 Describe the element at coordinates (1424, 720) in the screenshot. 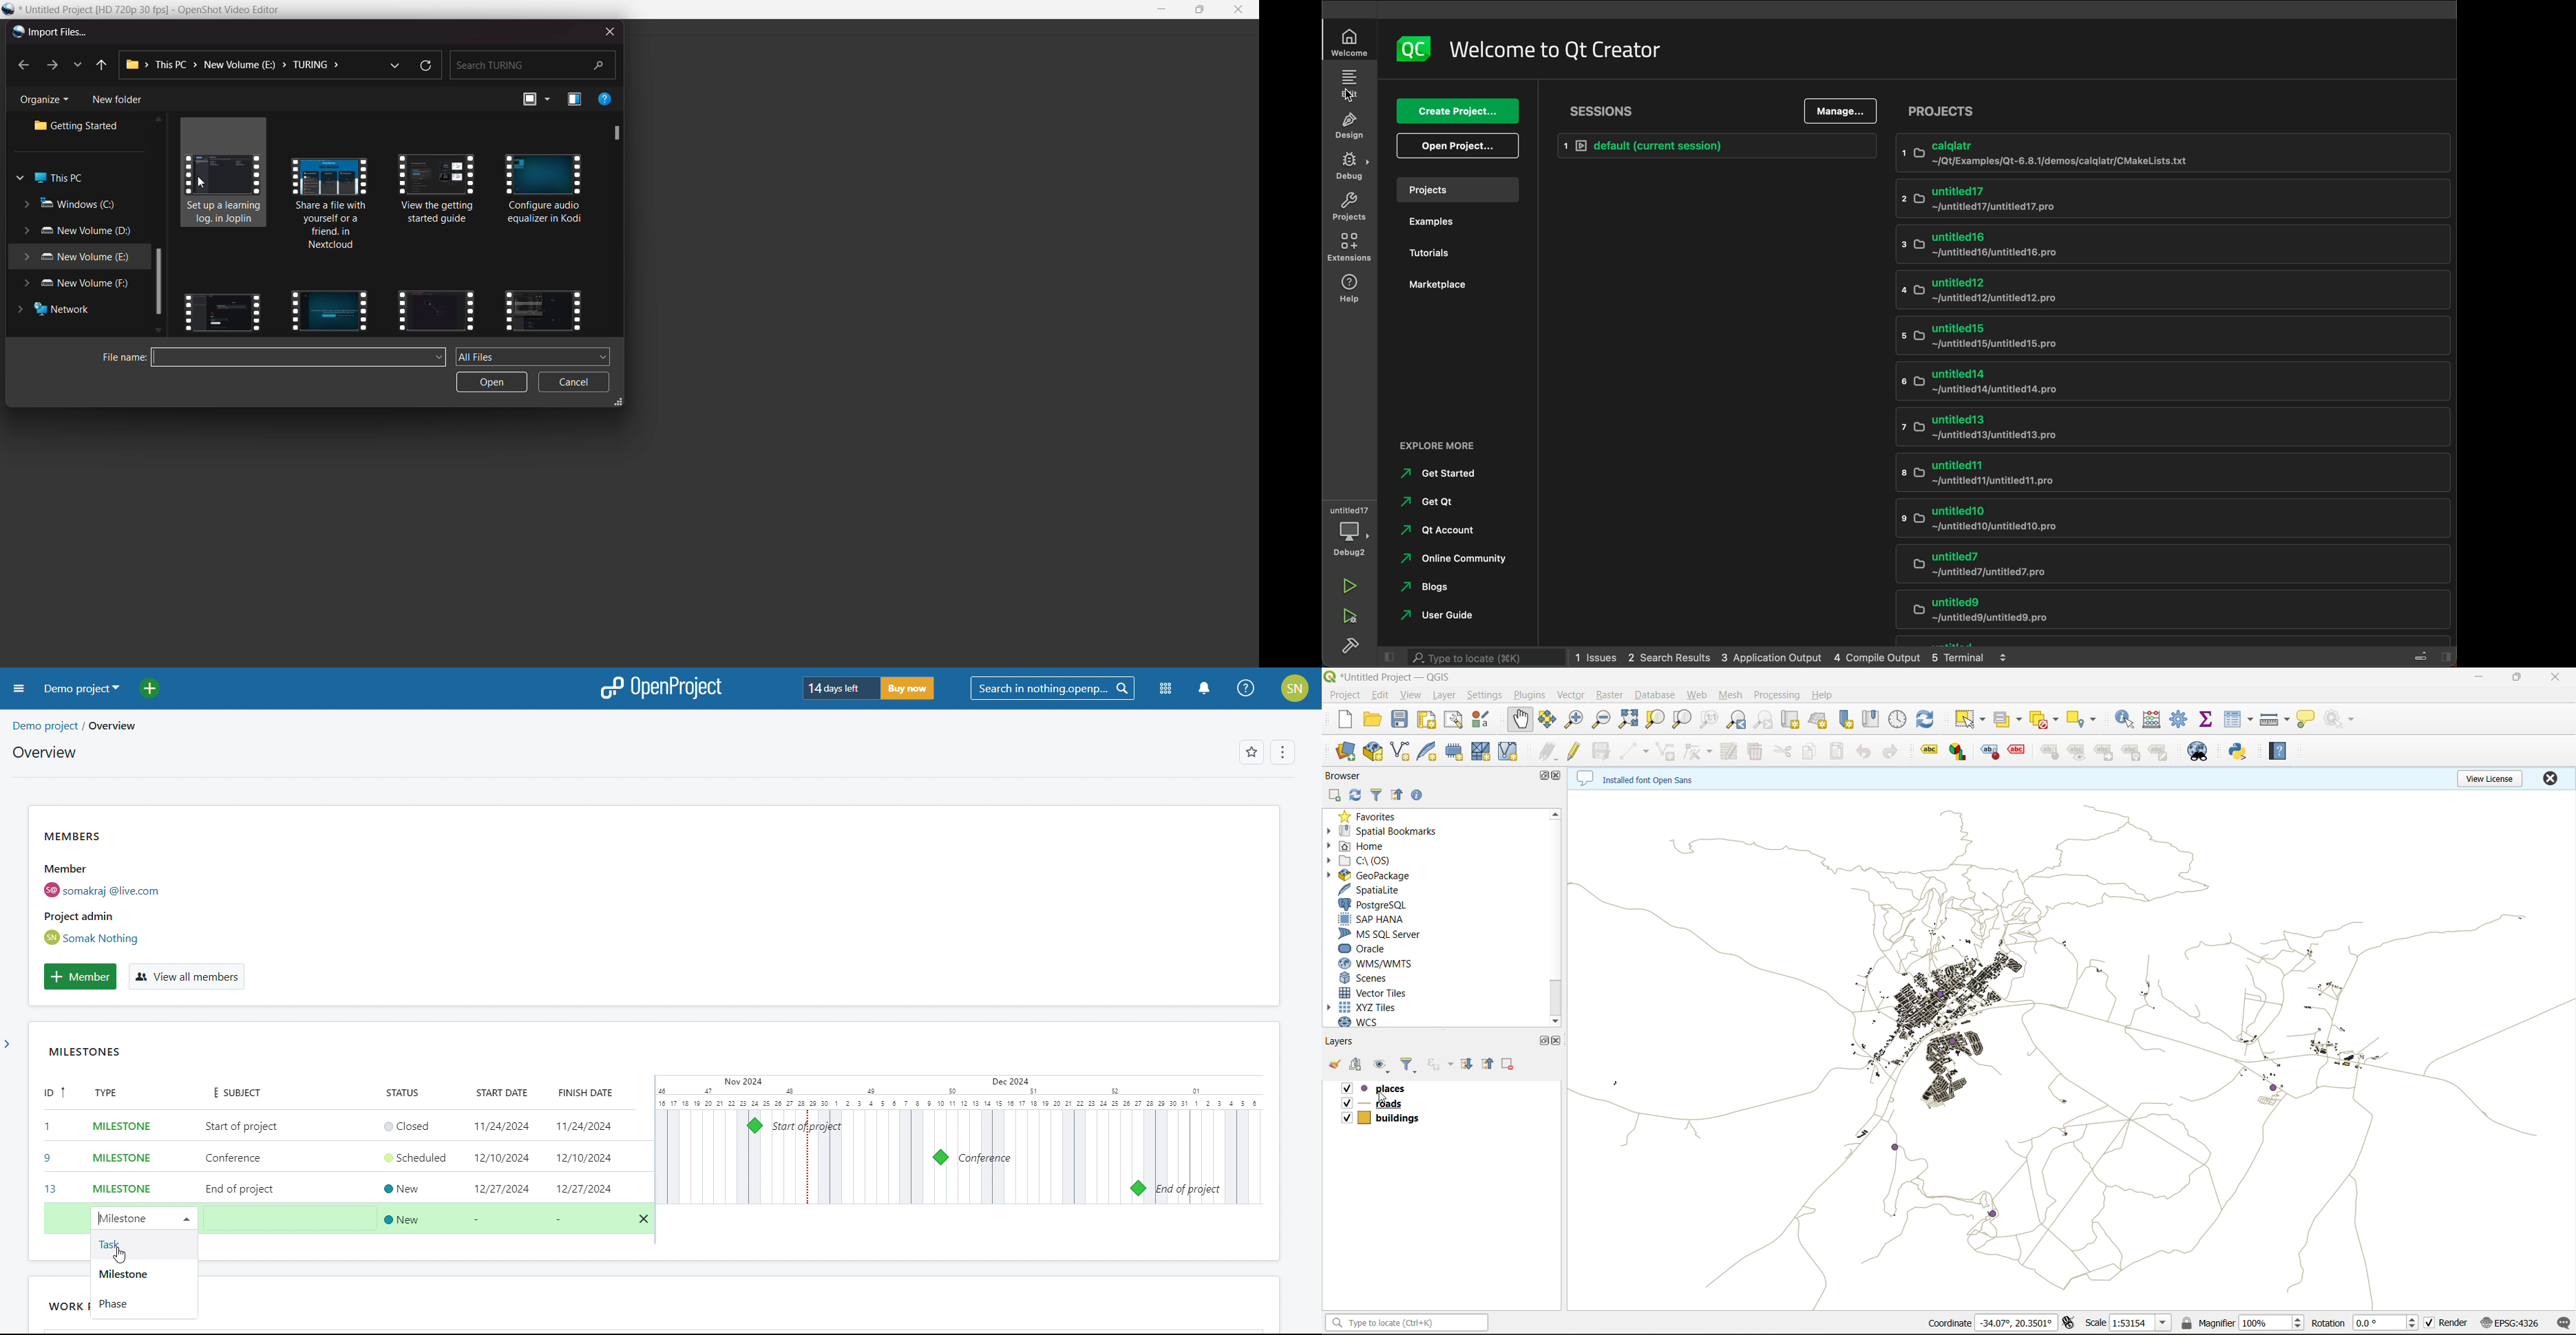

I see `print layout` at that location.